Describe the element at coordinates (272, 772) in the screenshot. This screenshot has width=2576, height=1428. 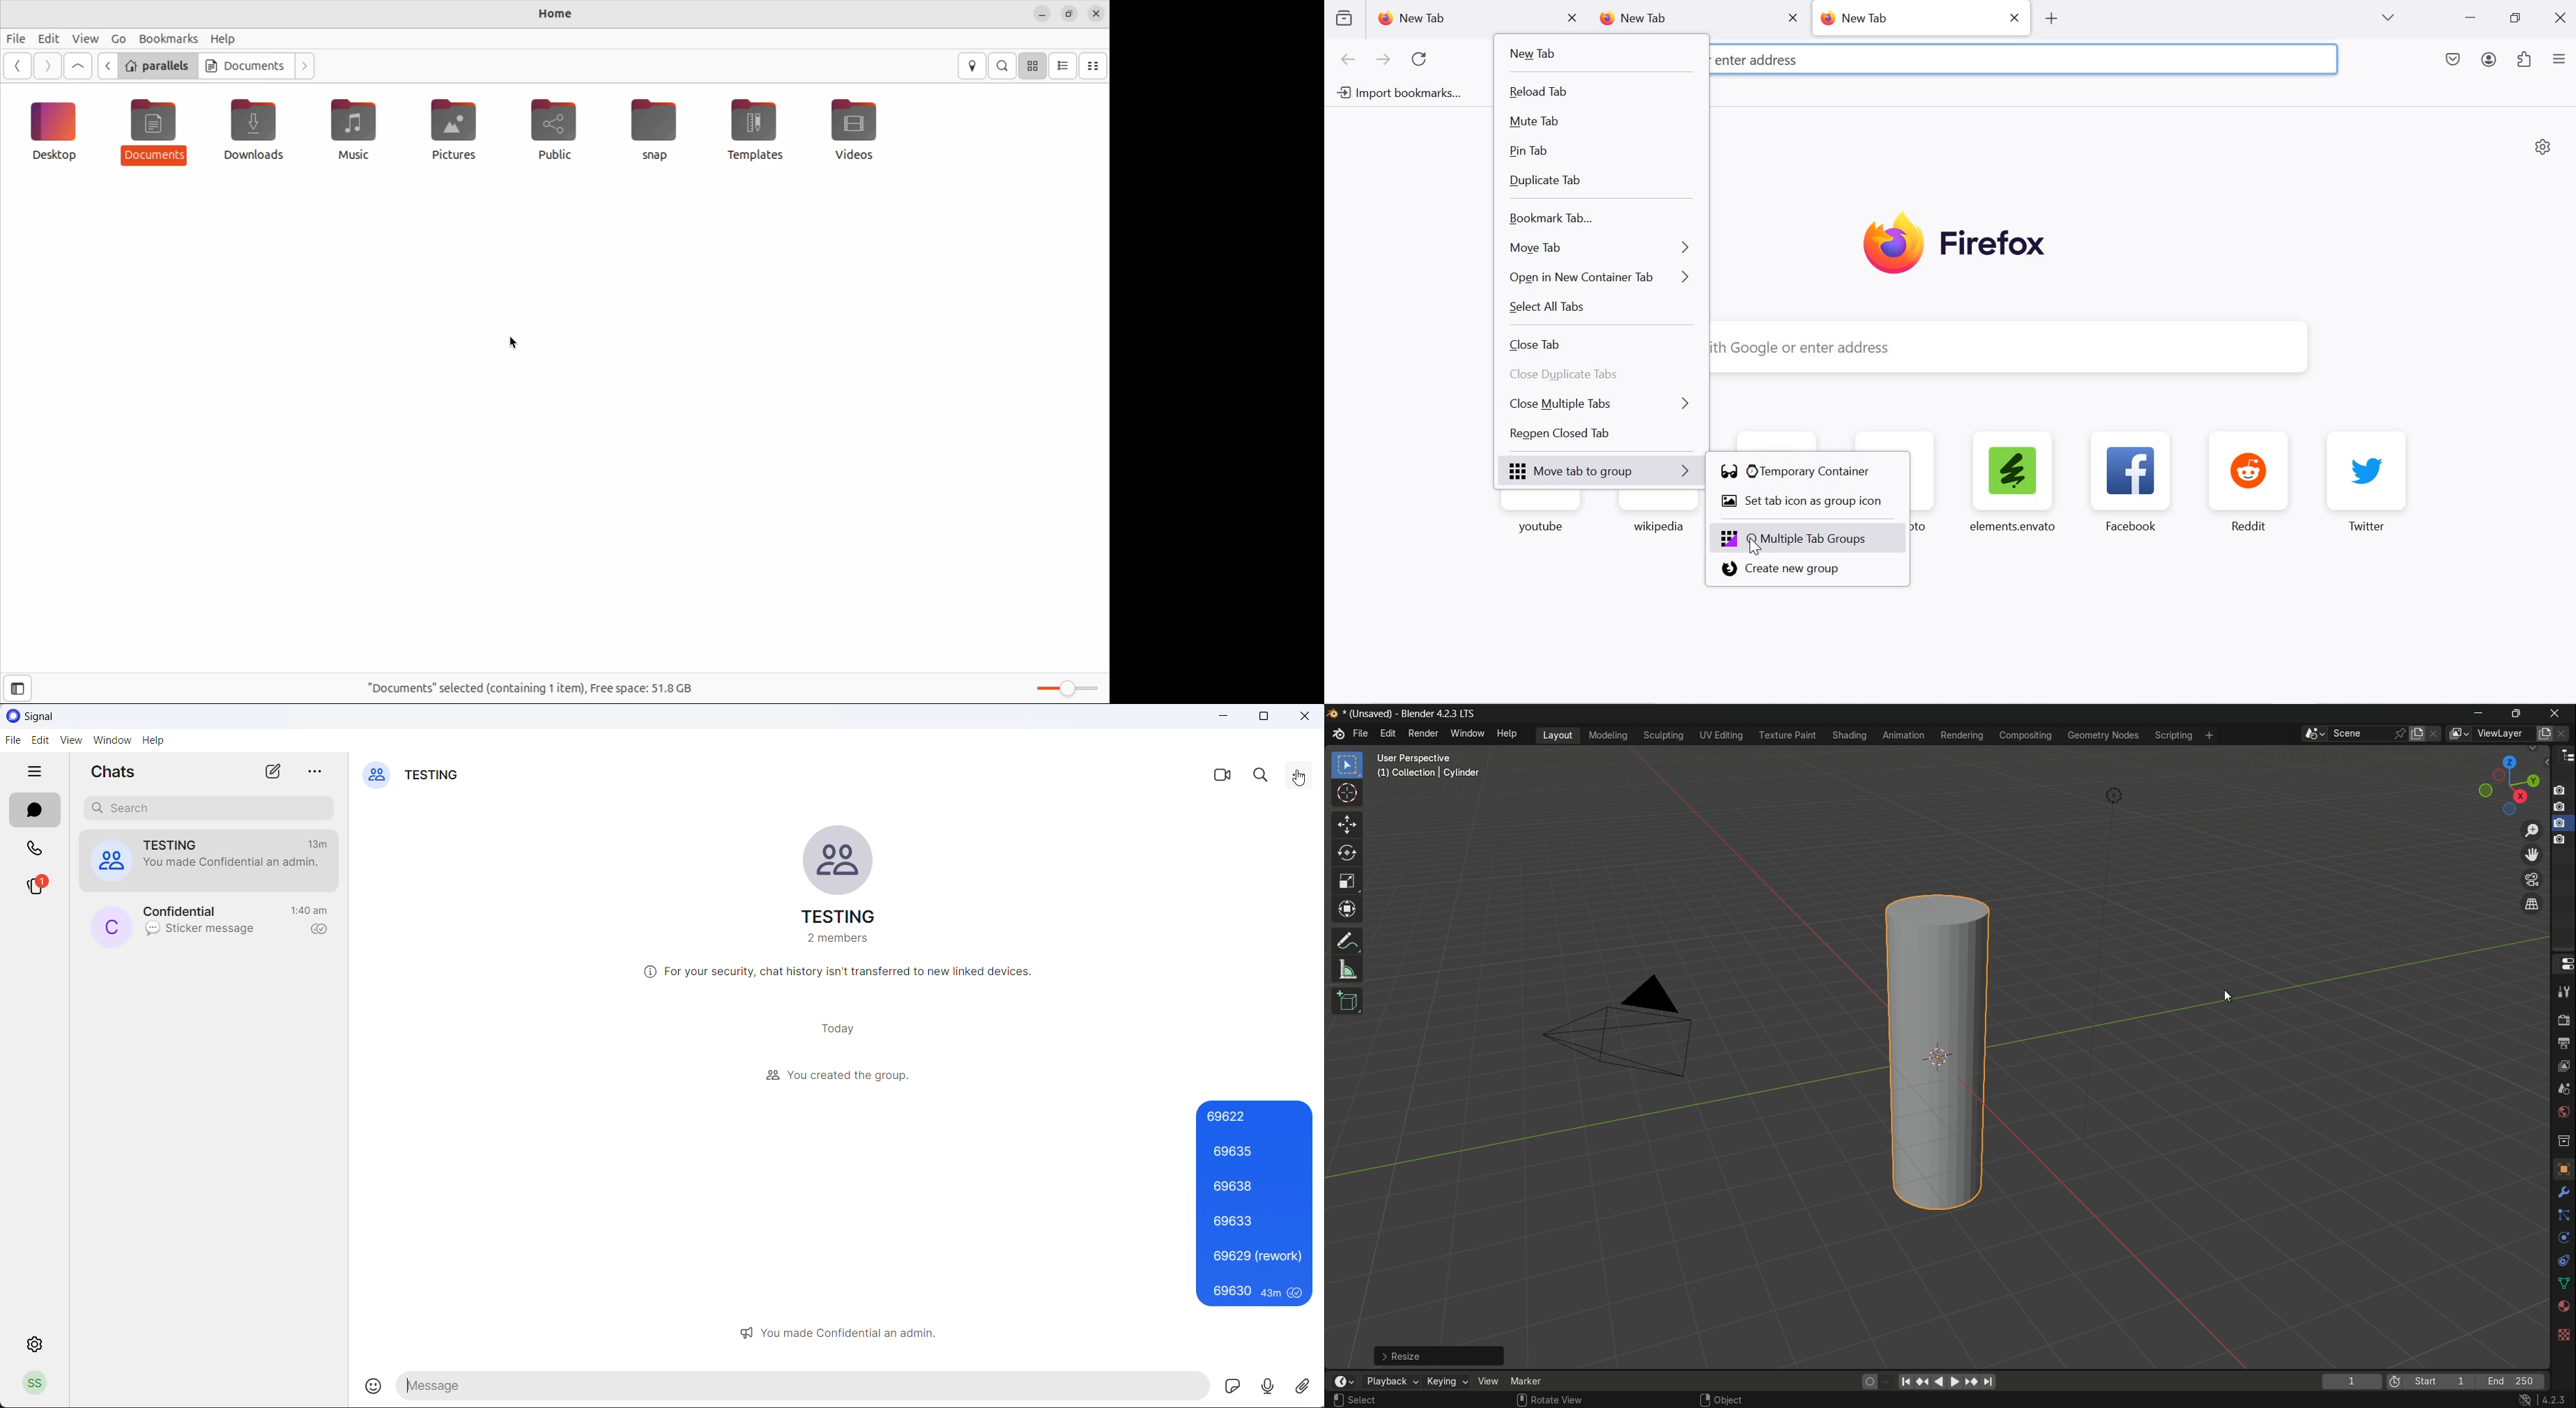
I see `new chat` at that location.